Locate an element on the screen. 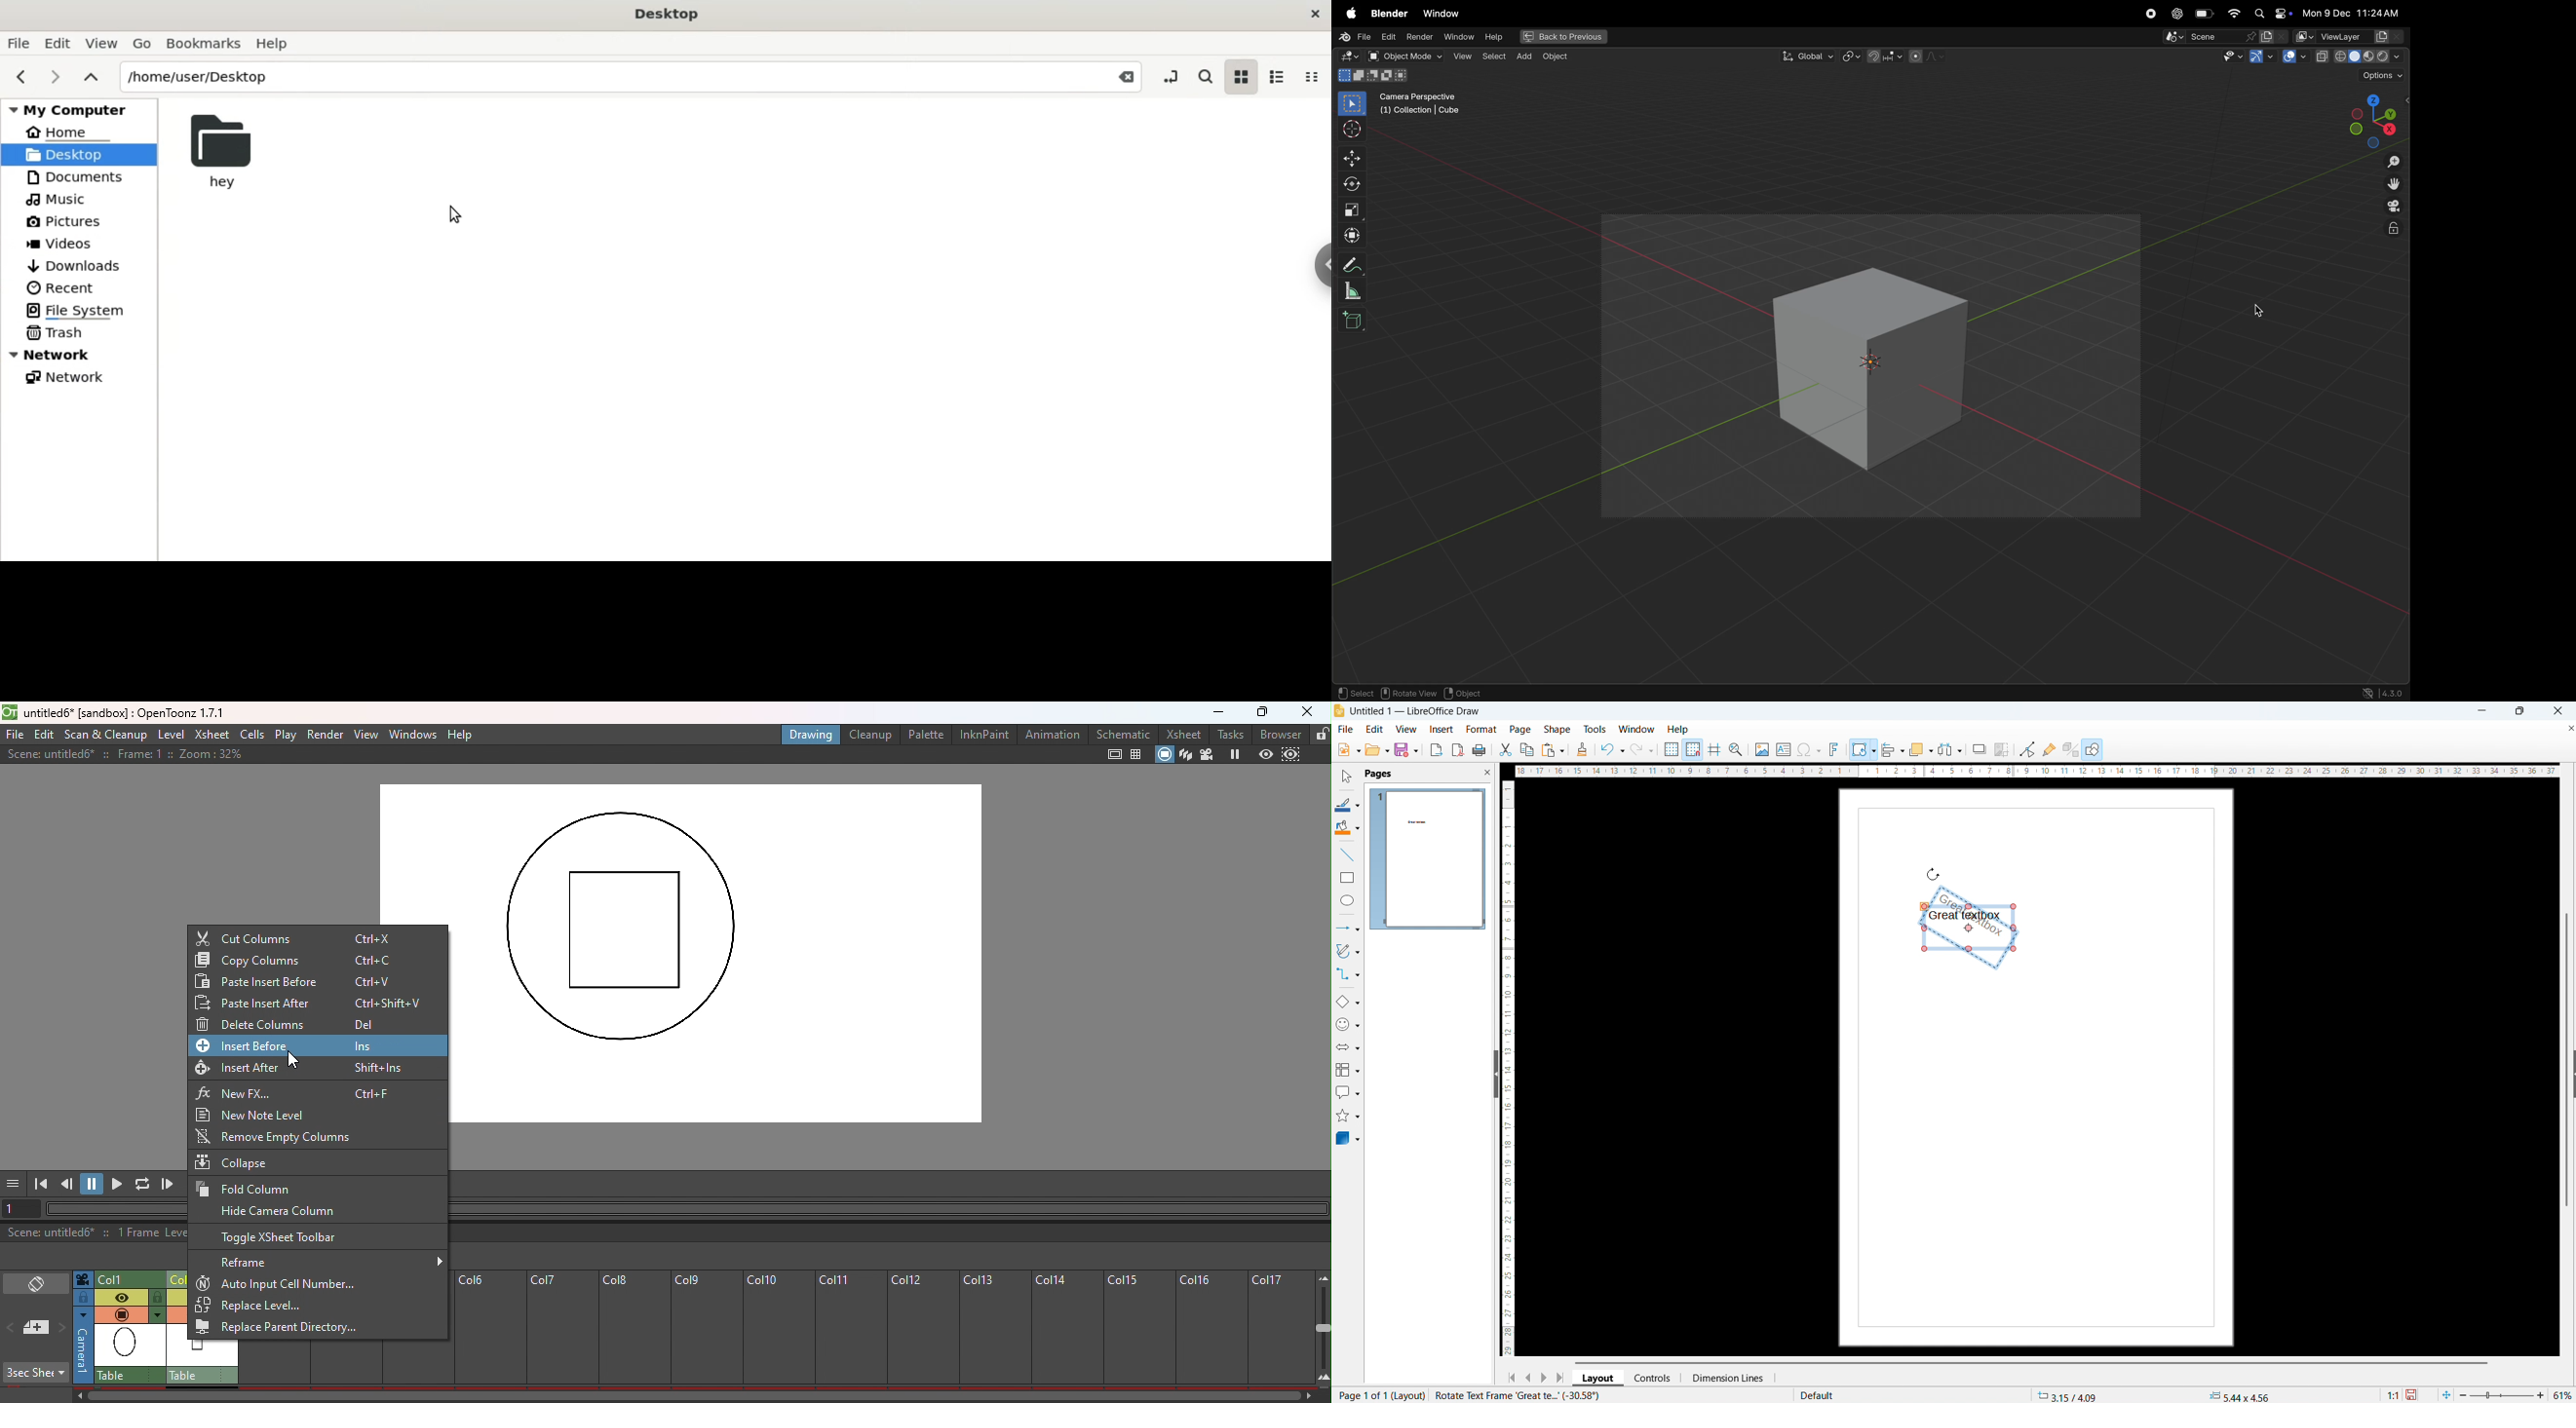 Image resolution: width=2576 pixels, height=1428 pixels. align is located at coordinates (1893, 749).